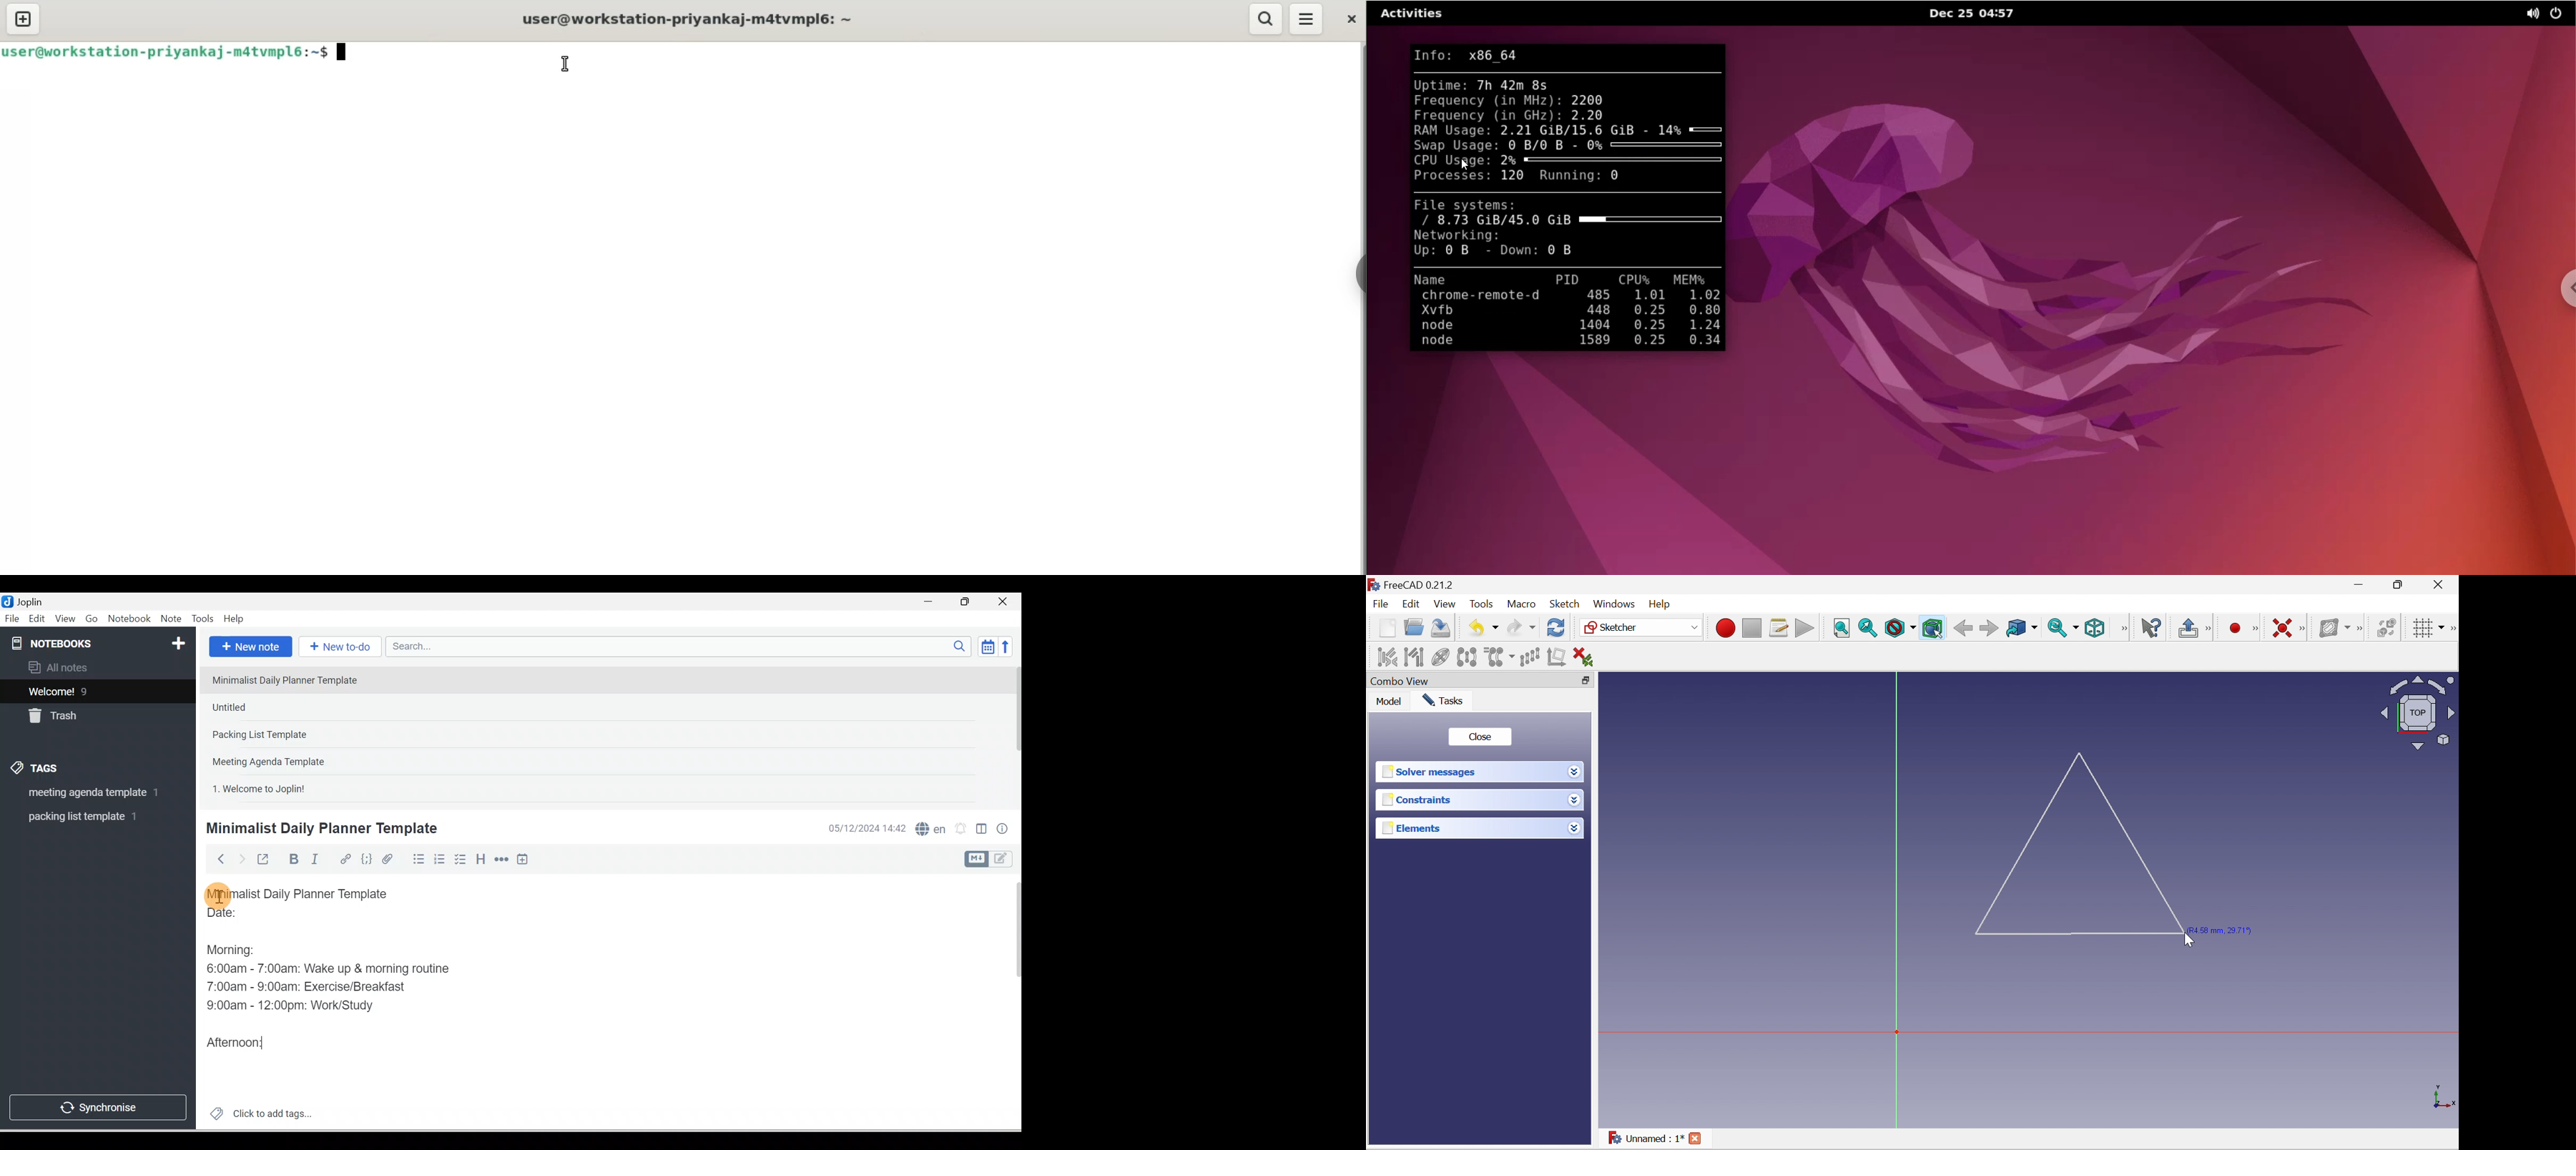  Describe the element at coordinates (1445, 605) in the screenshot. I see `View` at that location.